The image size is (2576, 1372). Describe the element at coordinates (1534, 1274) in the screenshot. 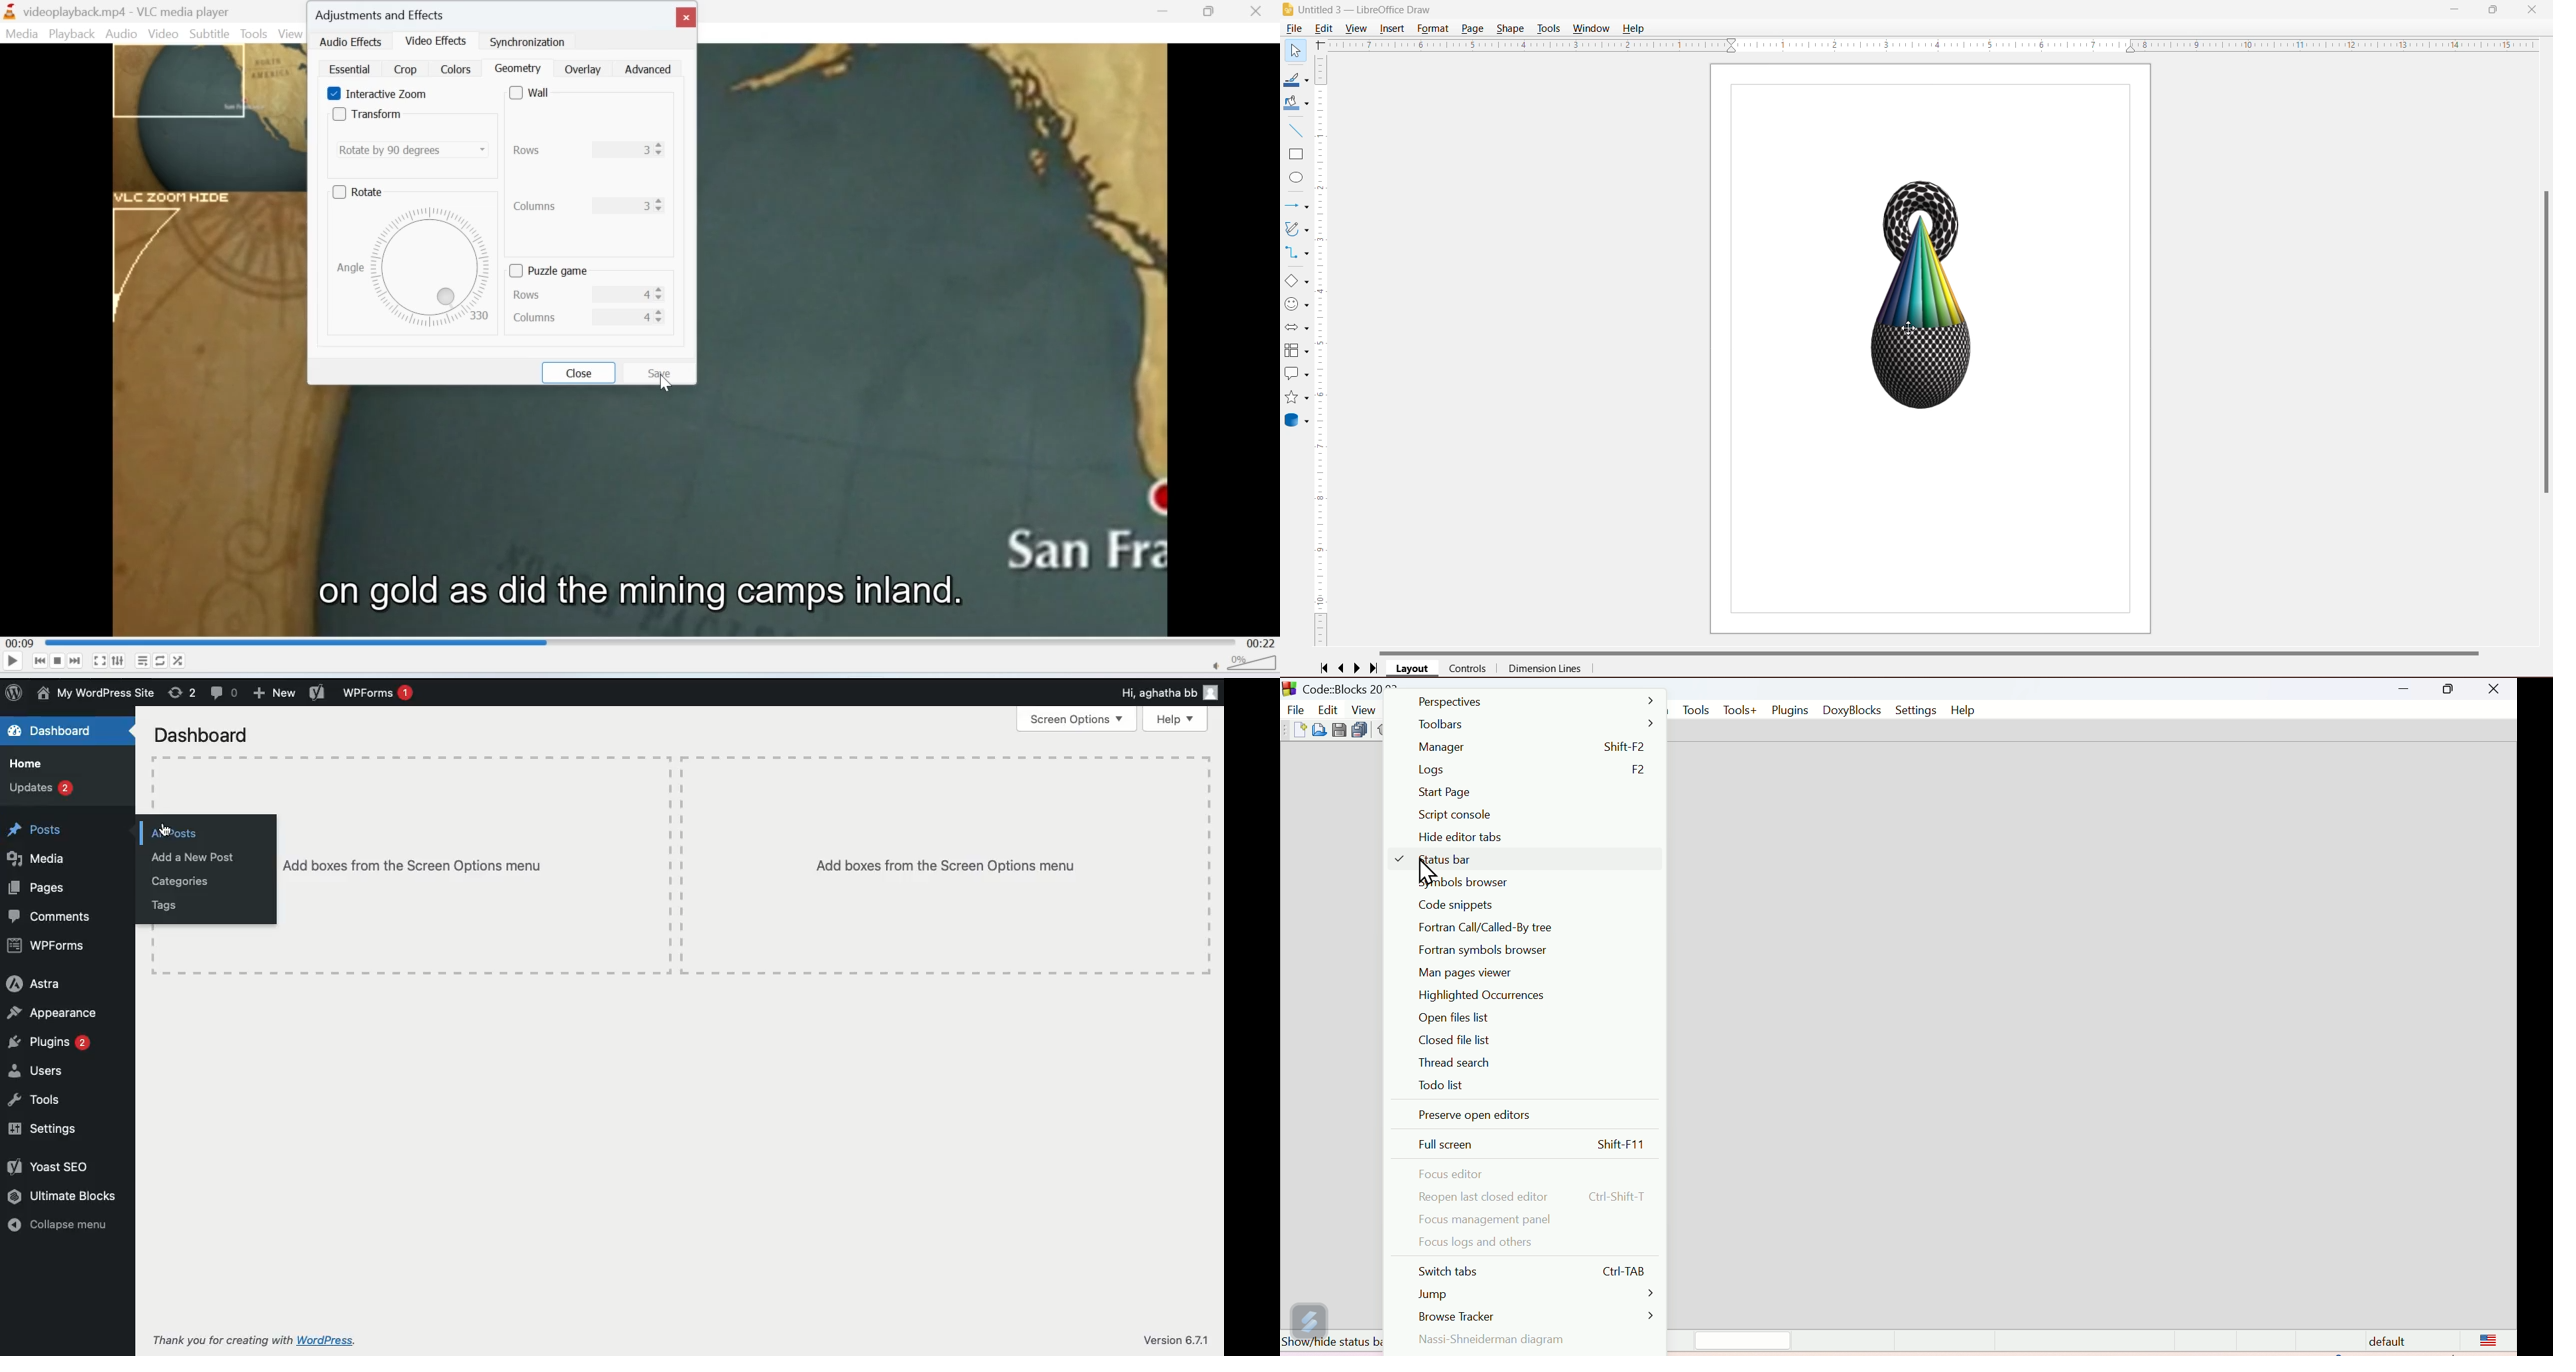

I see `Switch tabs` at that location.